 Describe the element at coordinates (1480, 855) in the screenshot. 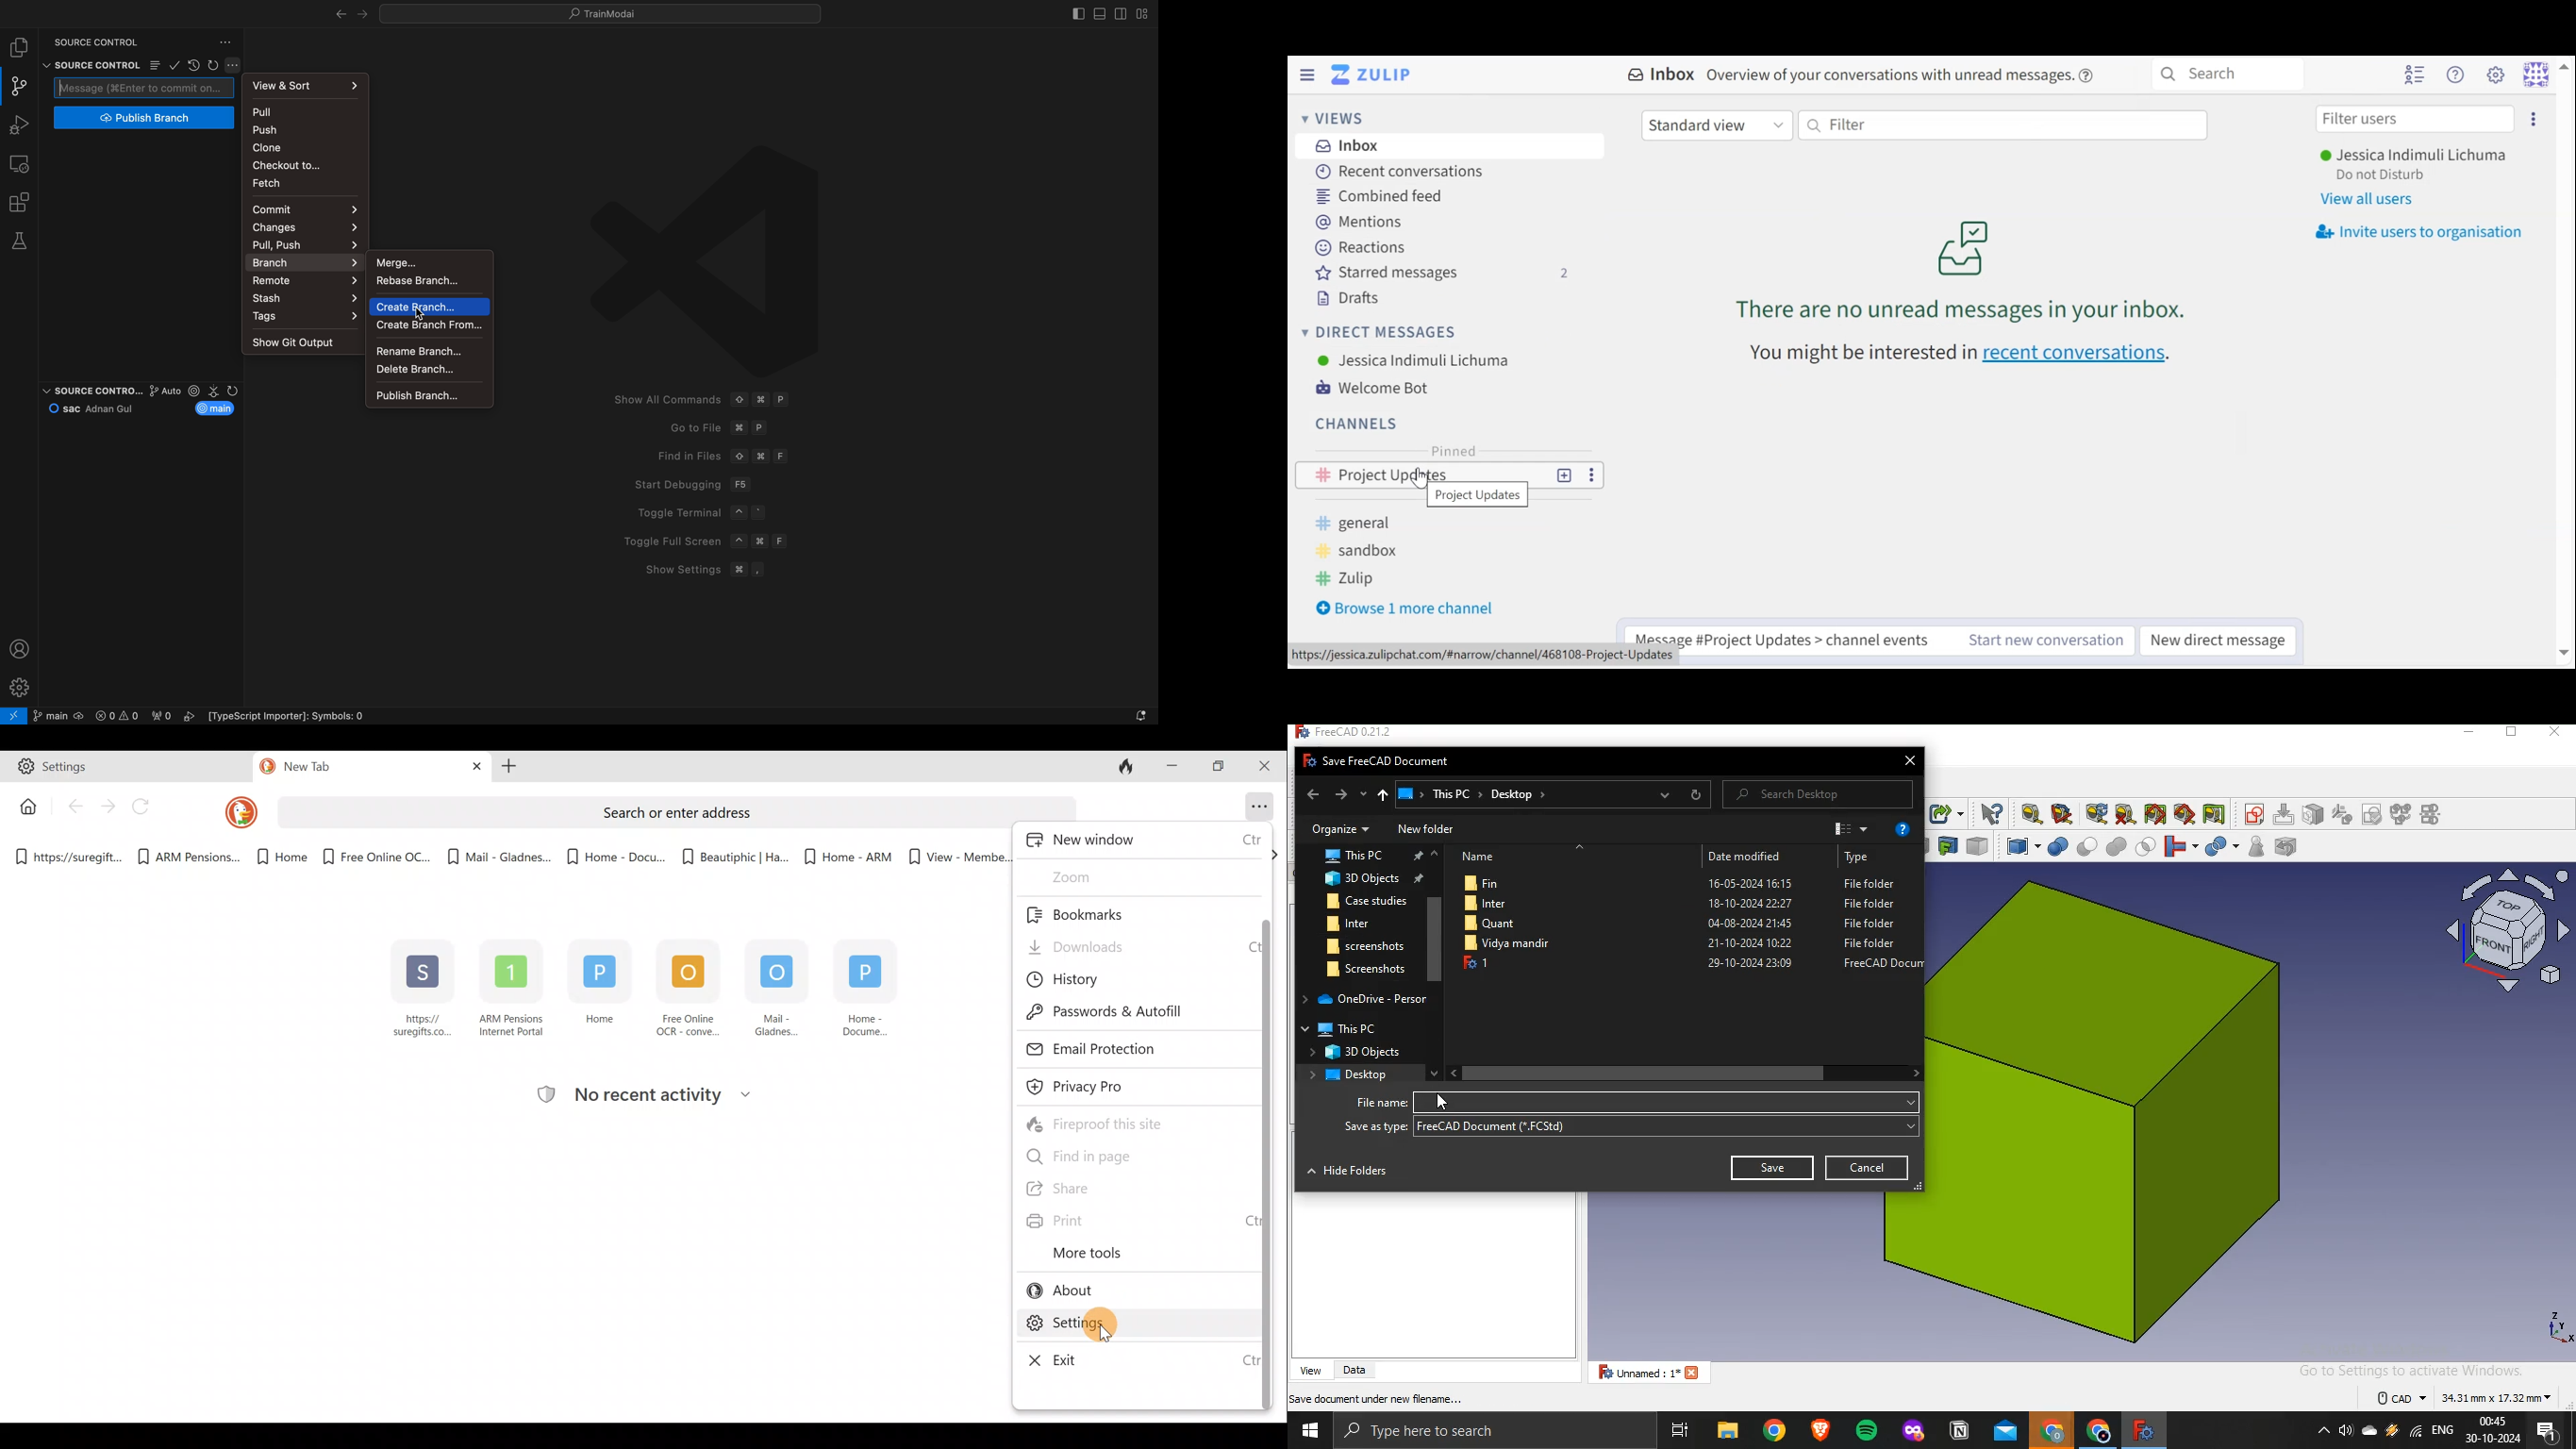

I see `Name` at that location.